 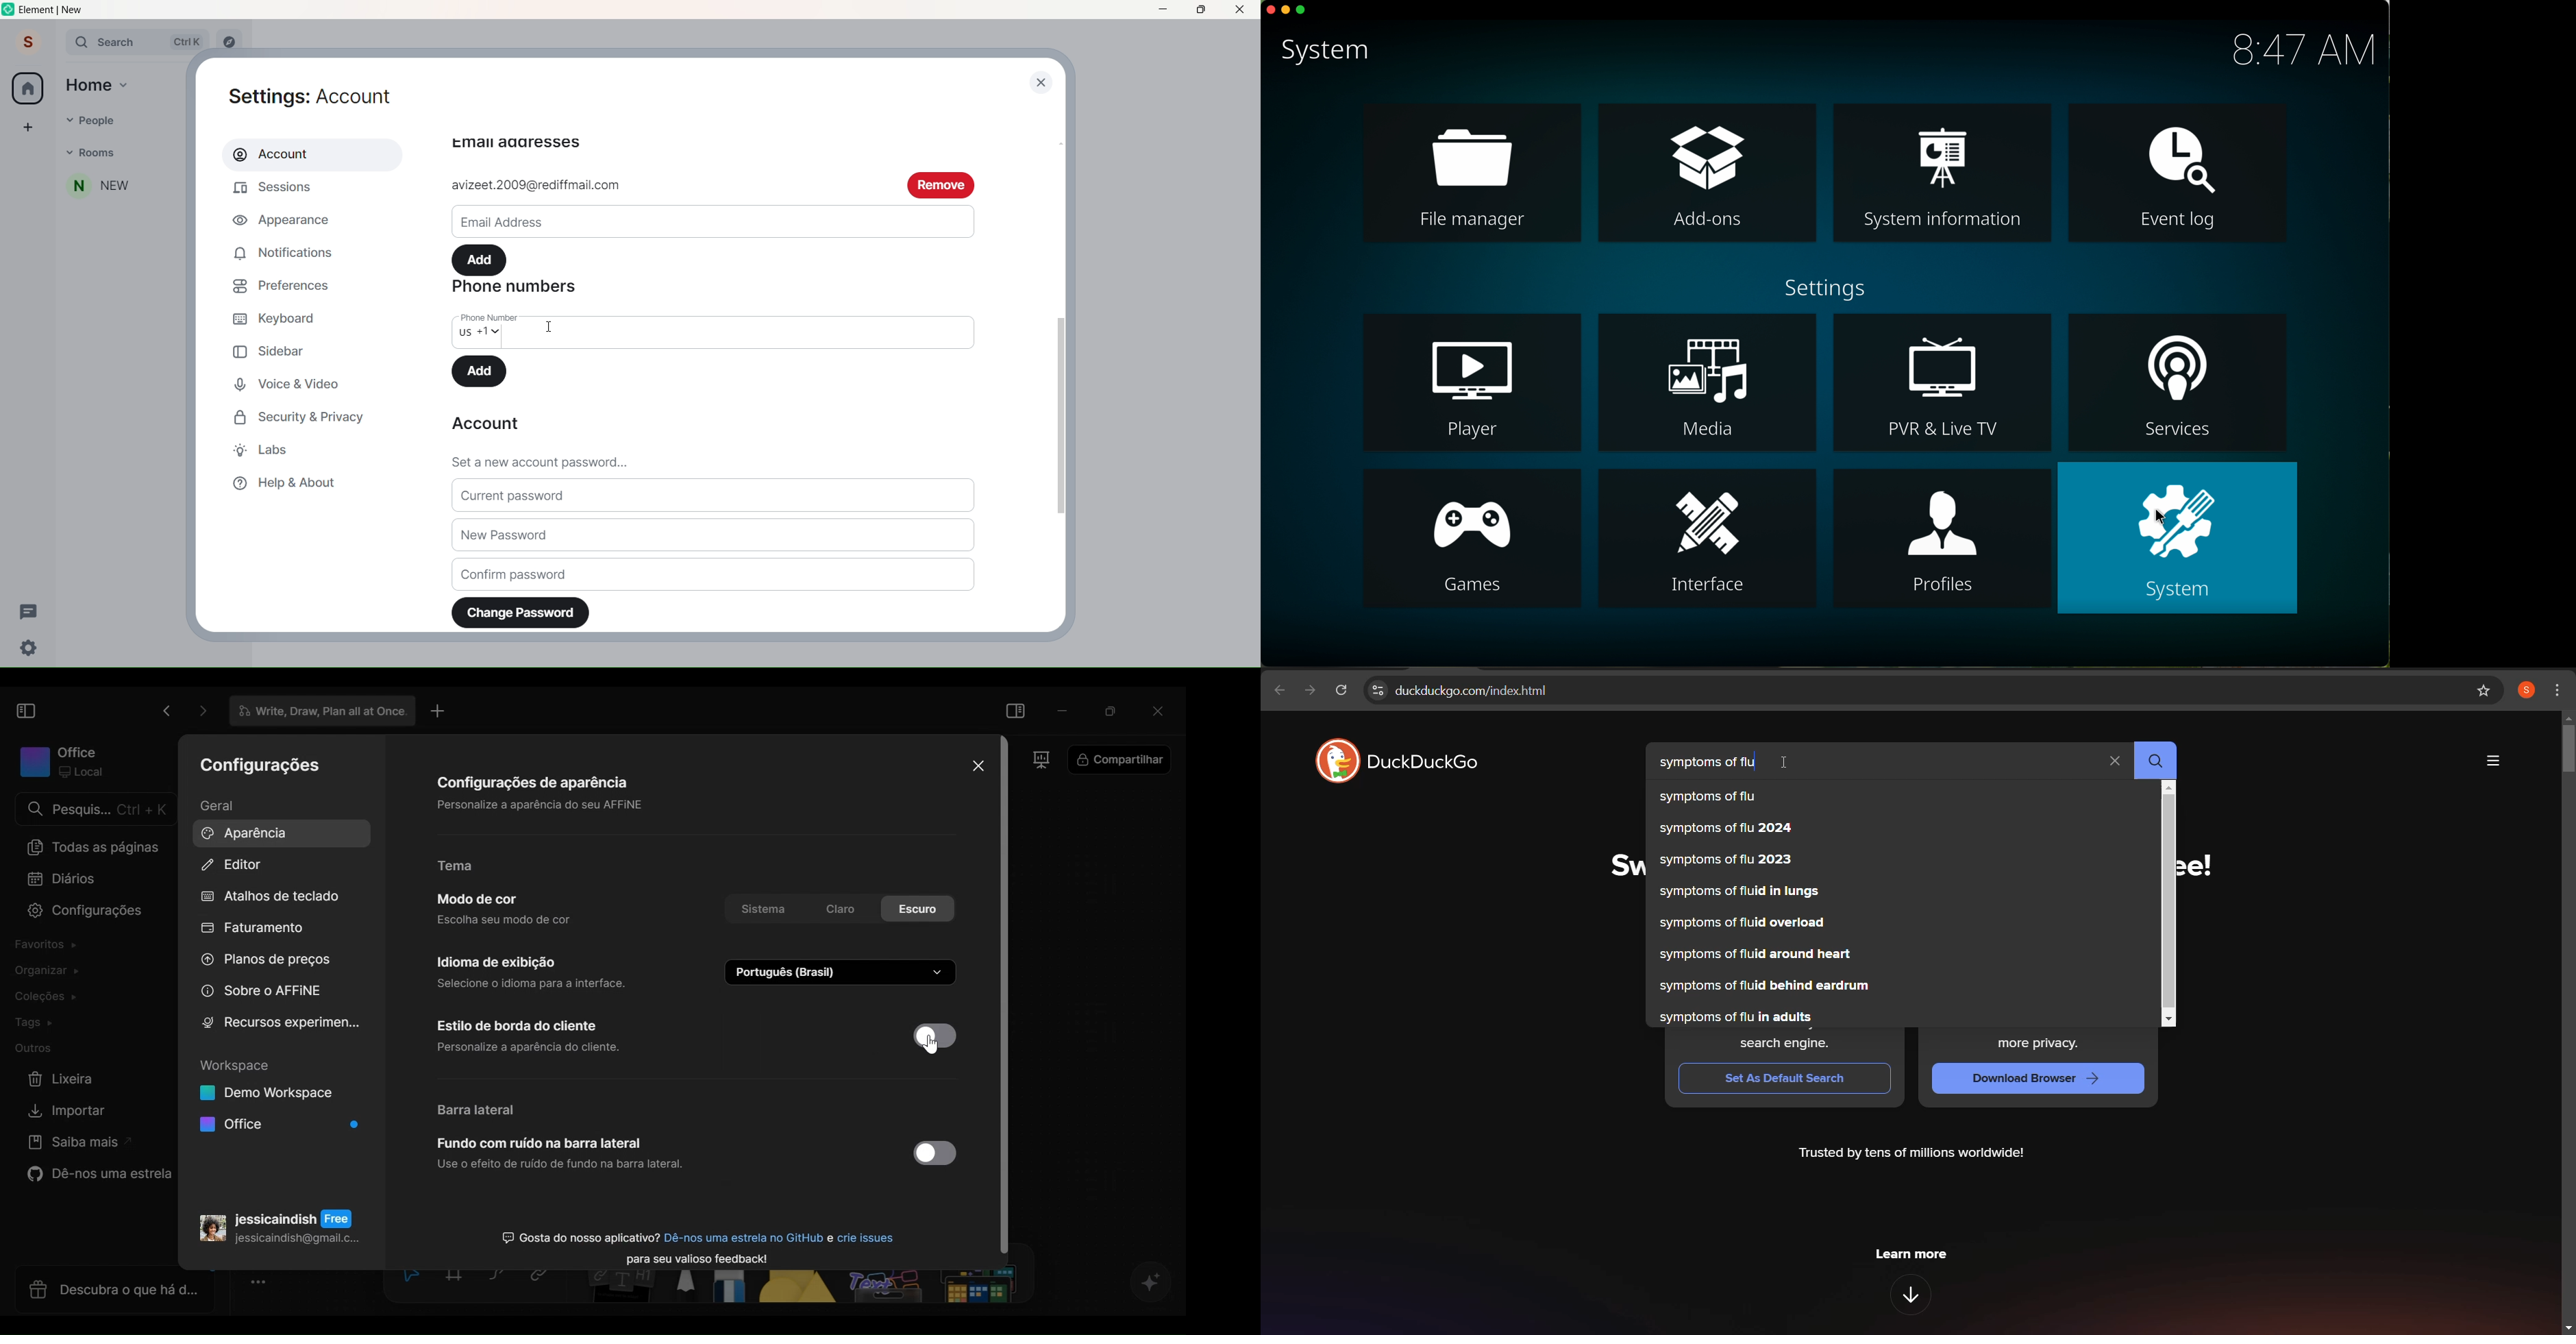 What do you see at coordinates (1472, 540) in the screenshot?
I see `games` at bounding box center [1472, 540].